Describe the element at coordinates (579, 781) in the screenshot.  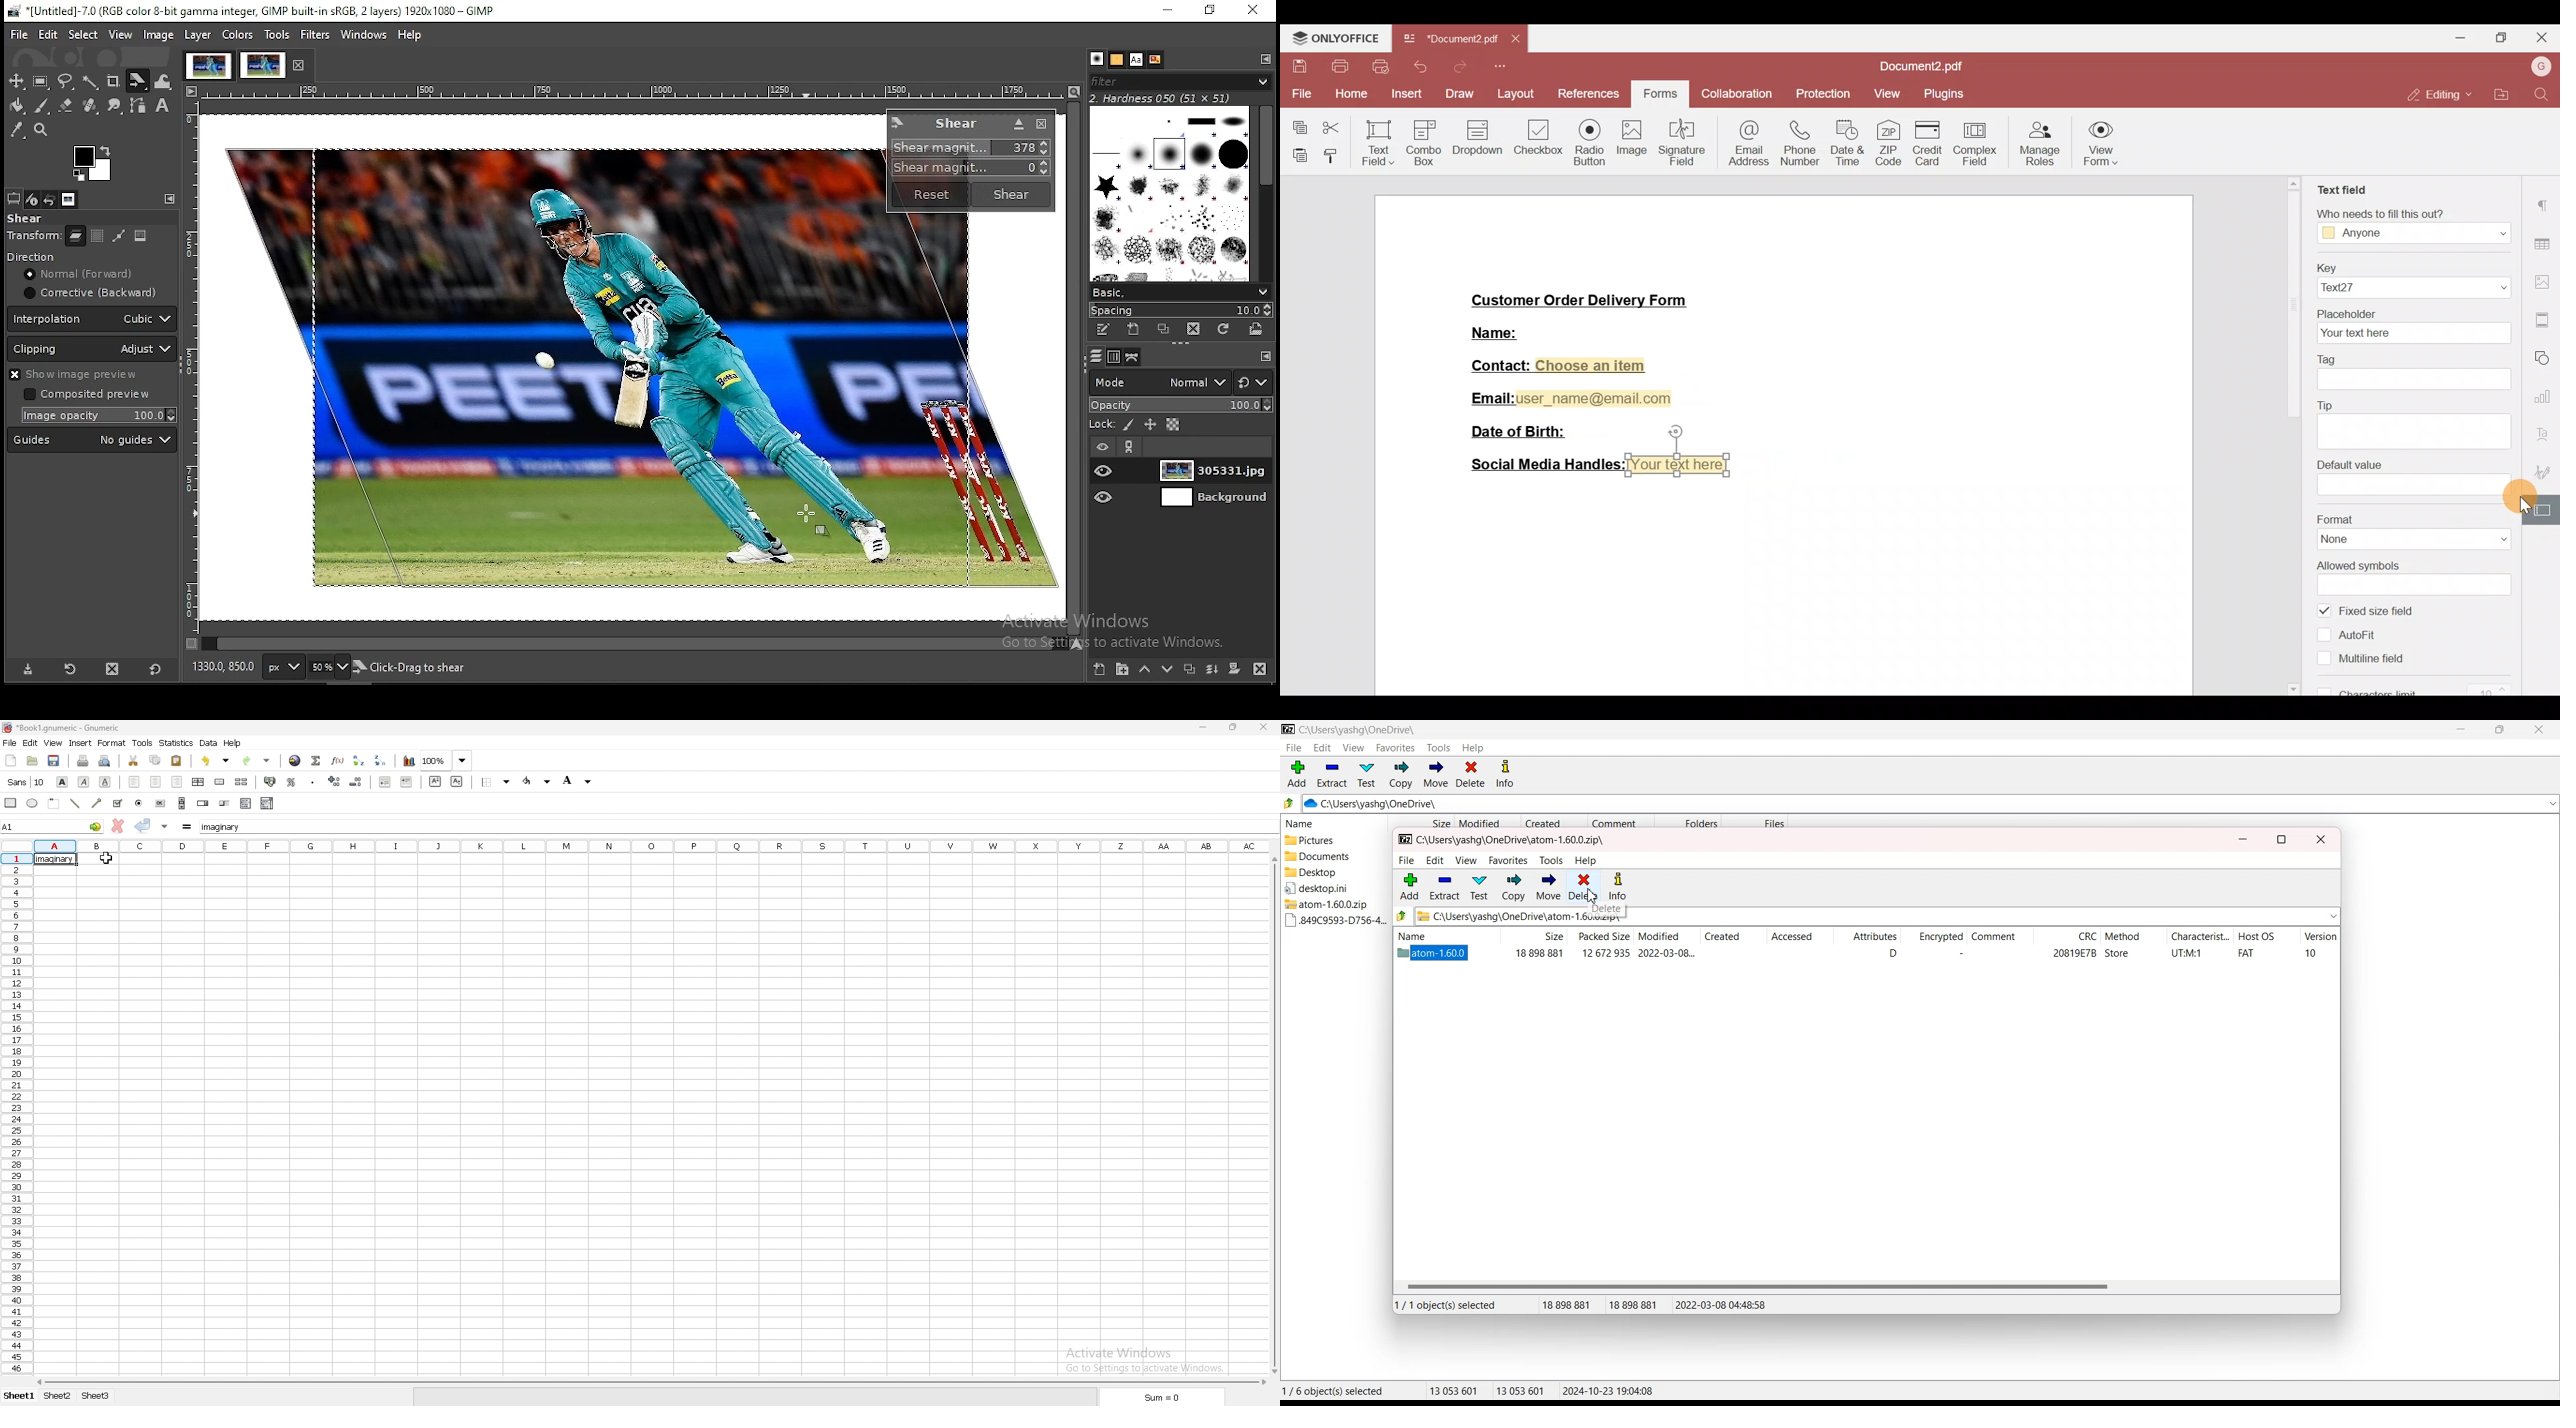
I see `background` at that location.